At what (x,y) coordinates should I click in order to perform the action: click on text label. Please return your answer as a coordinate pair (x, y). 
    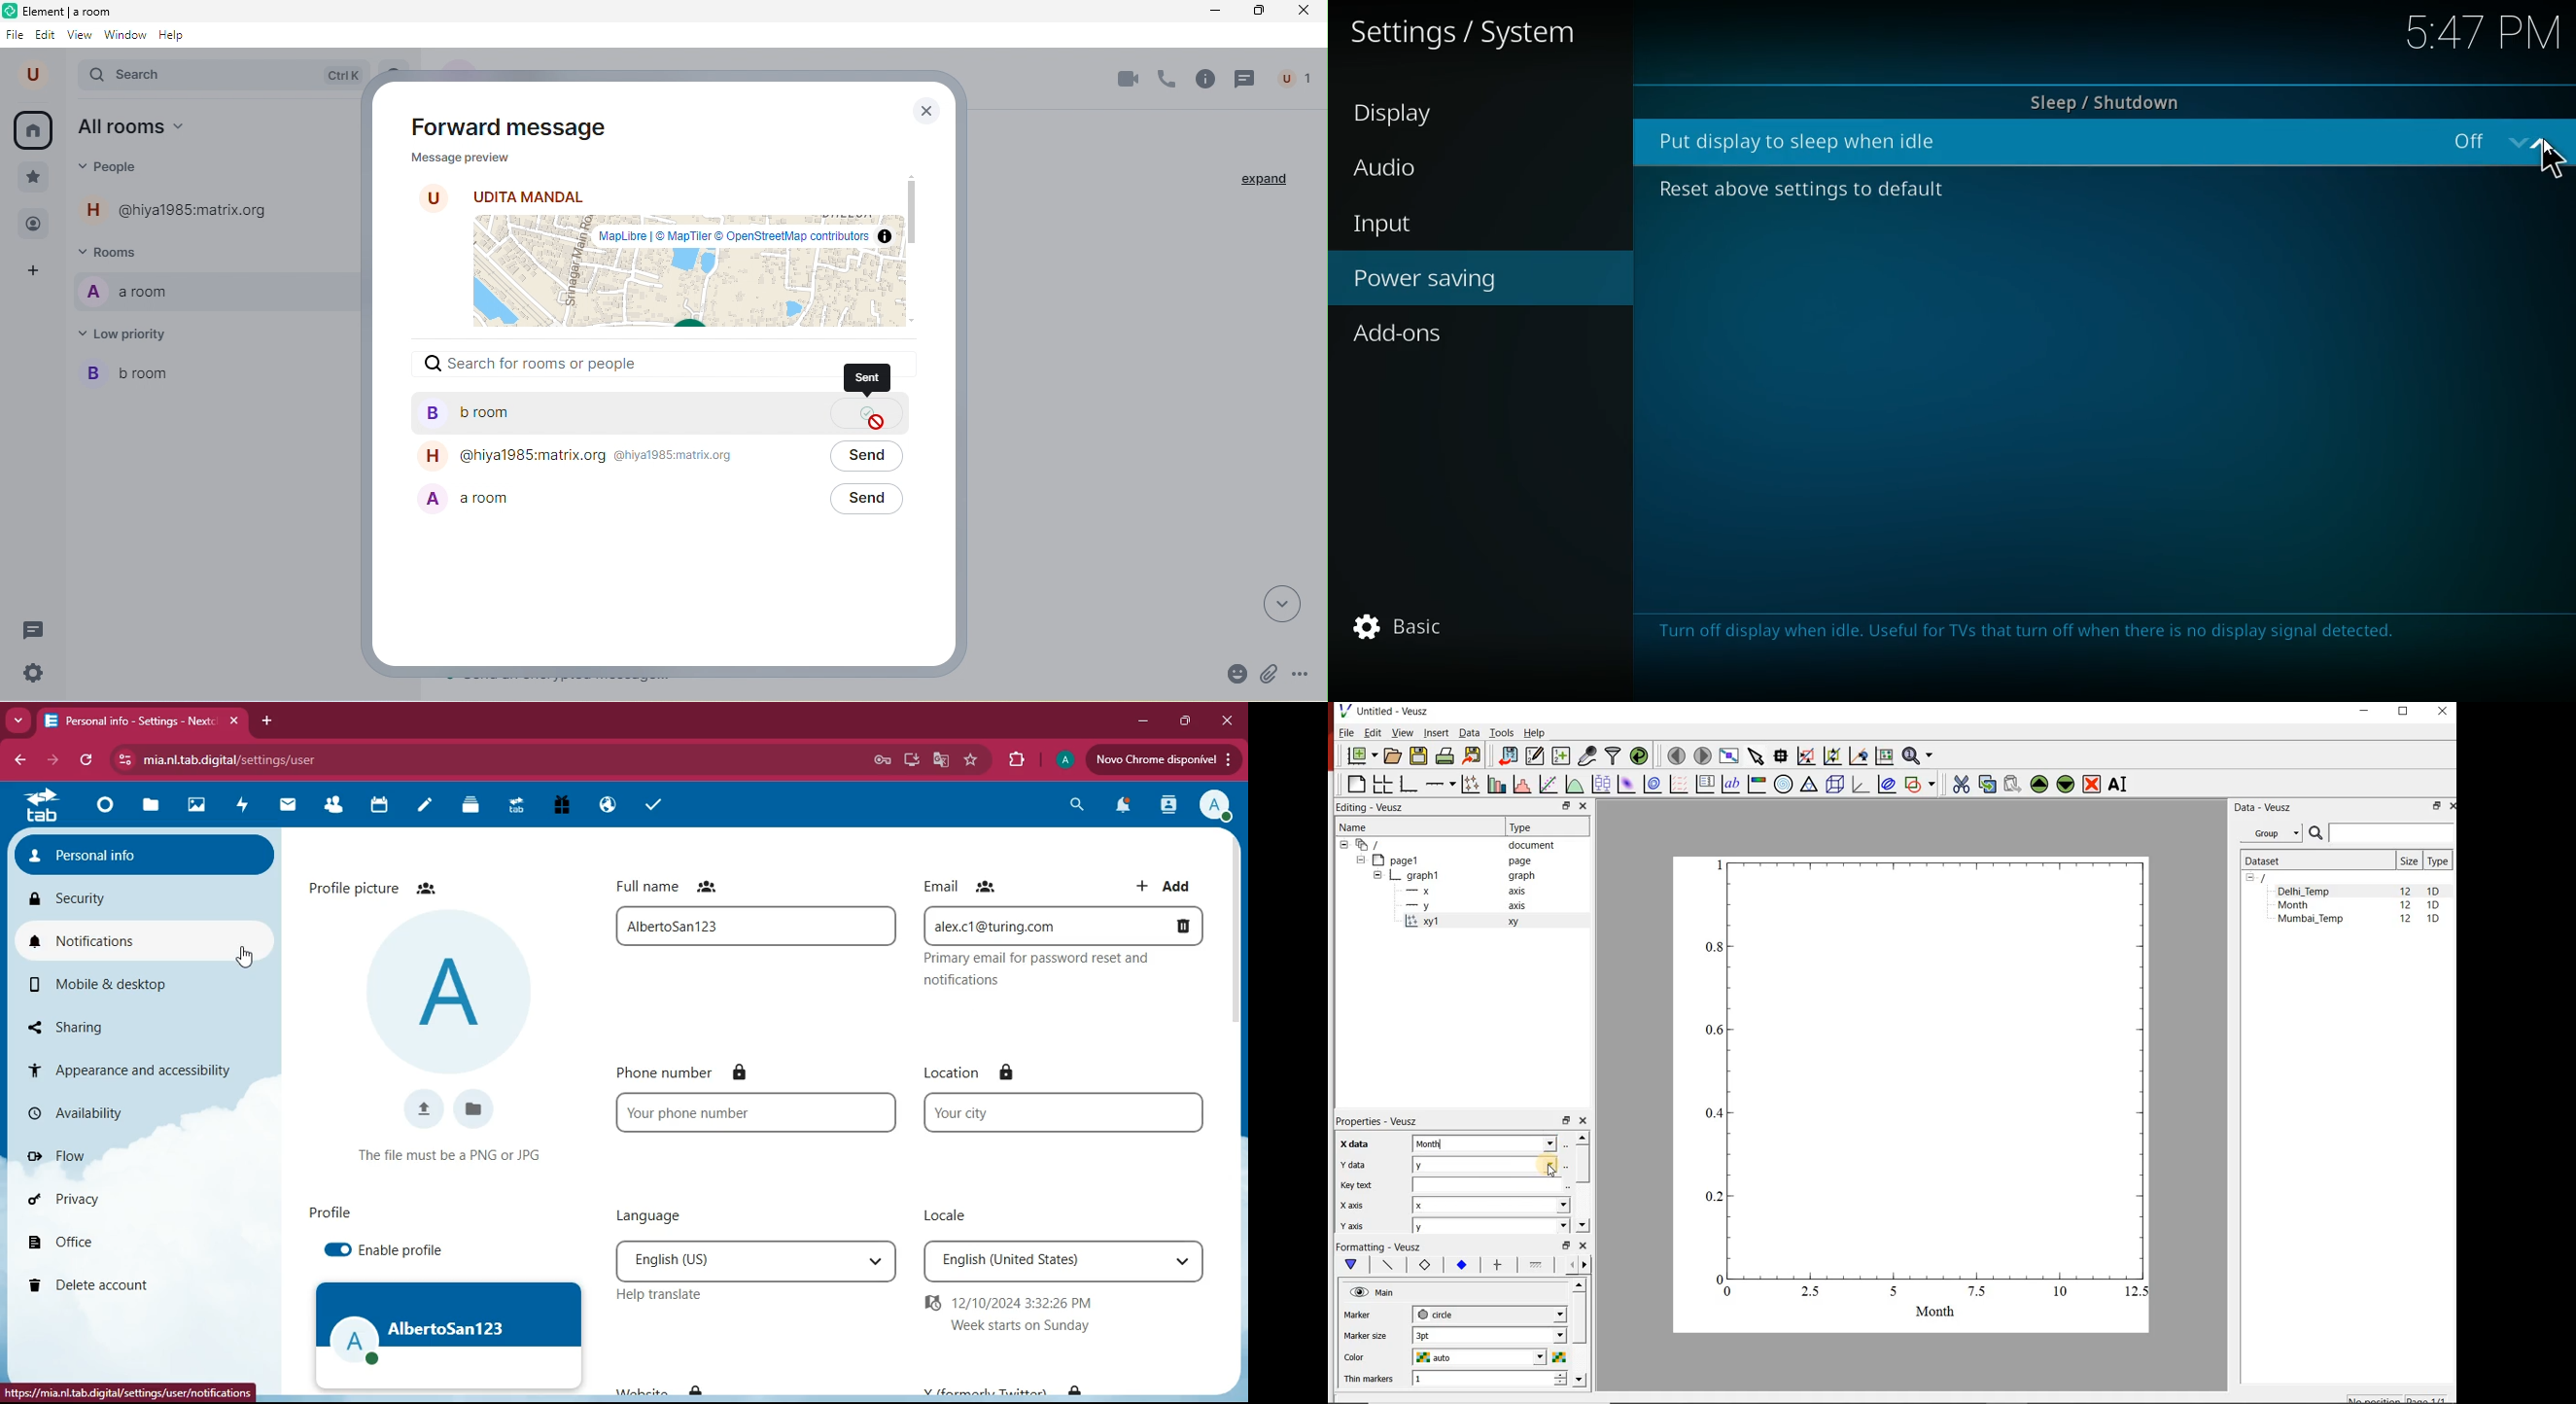
    Looking at the image, I should click on (1731, 784).